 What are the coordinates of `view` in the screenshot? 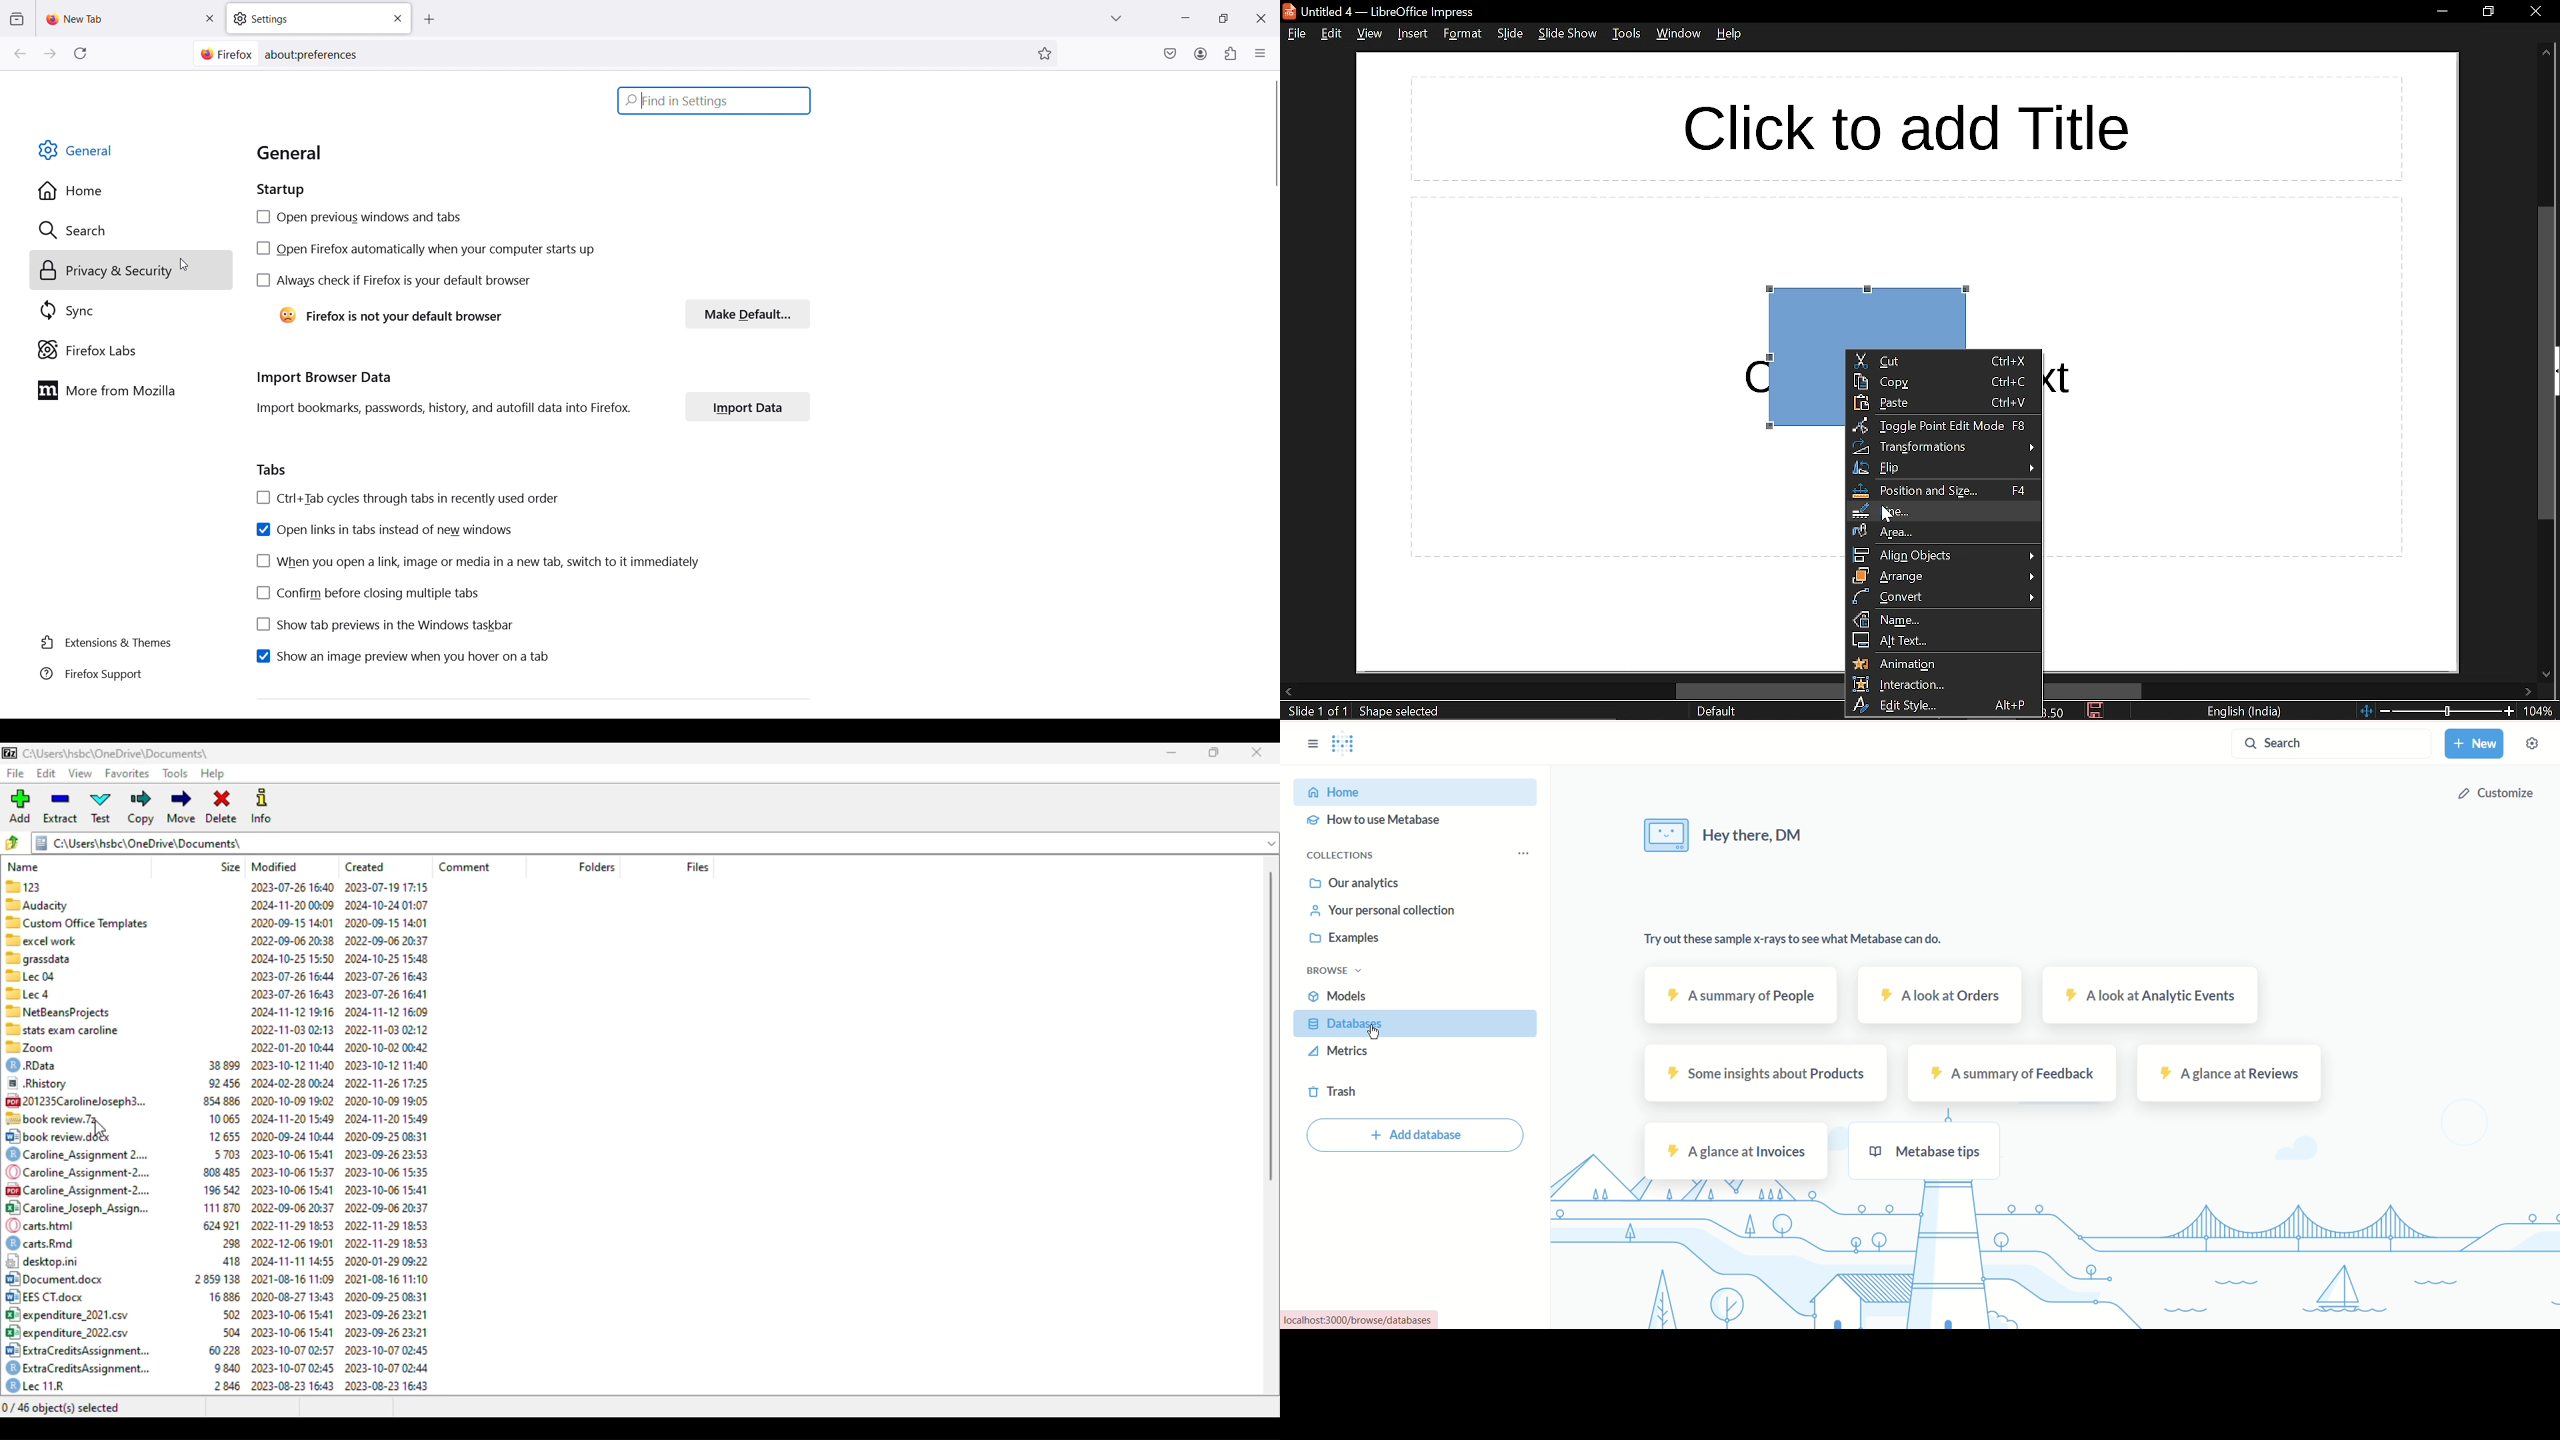 It's located at (1370, 34).